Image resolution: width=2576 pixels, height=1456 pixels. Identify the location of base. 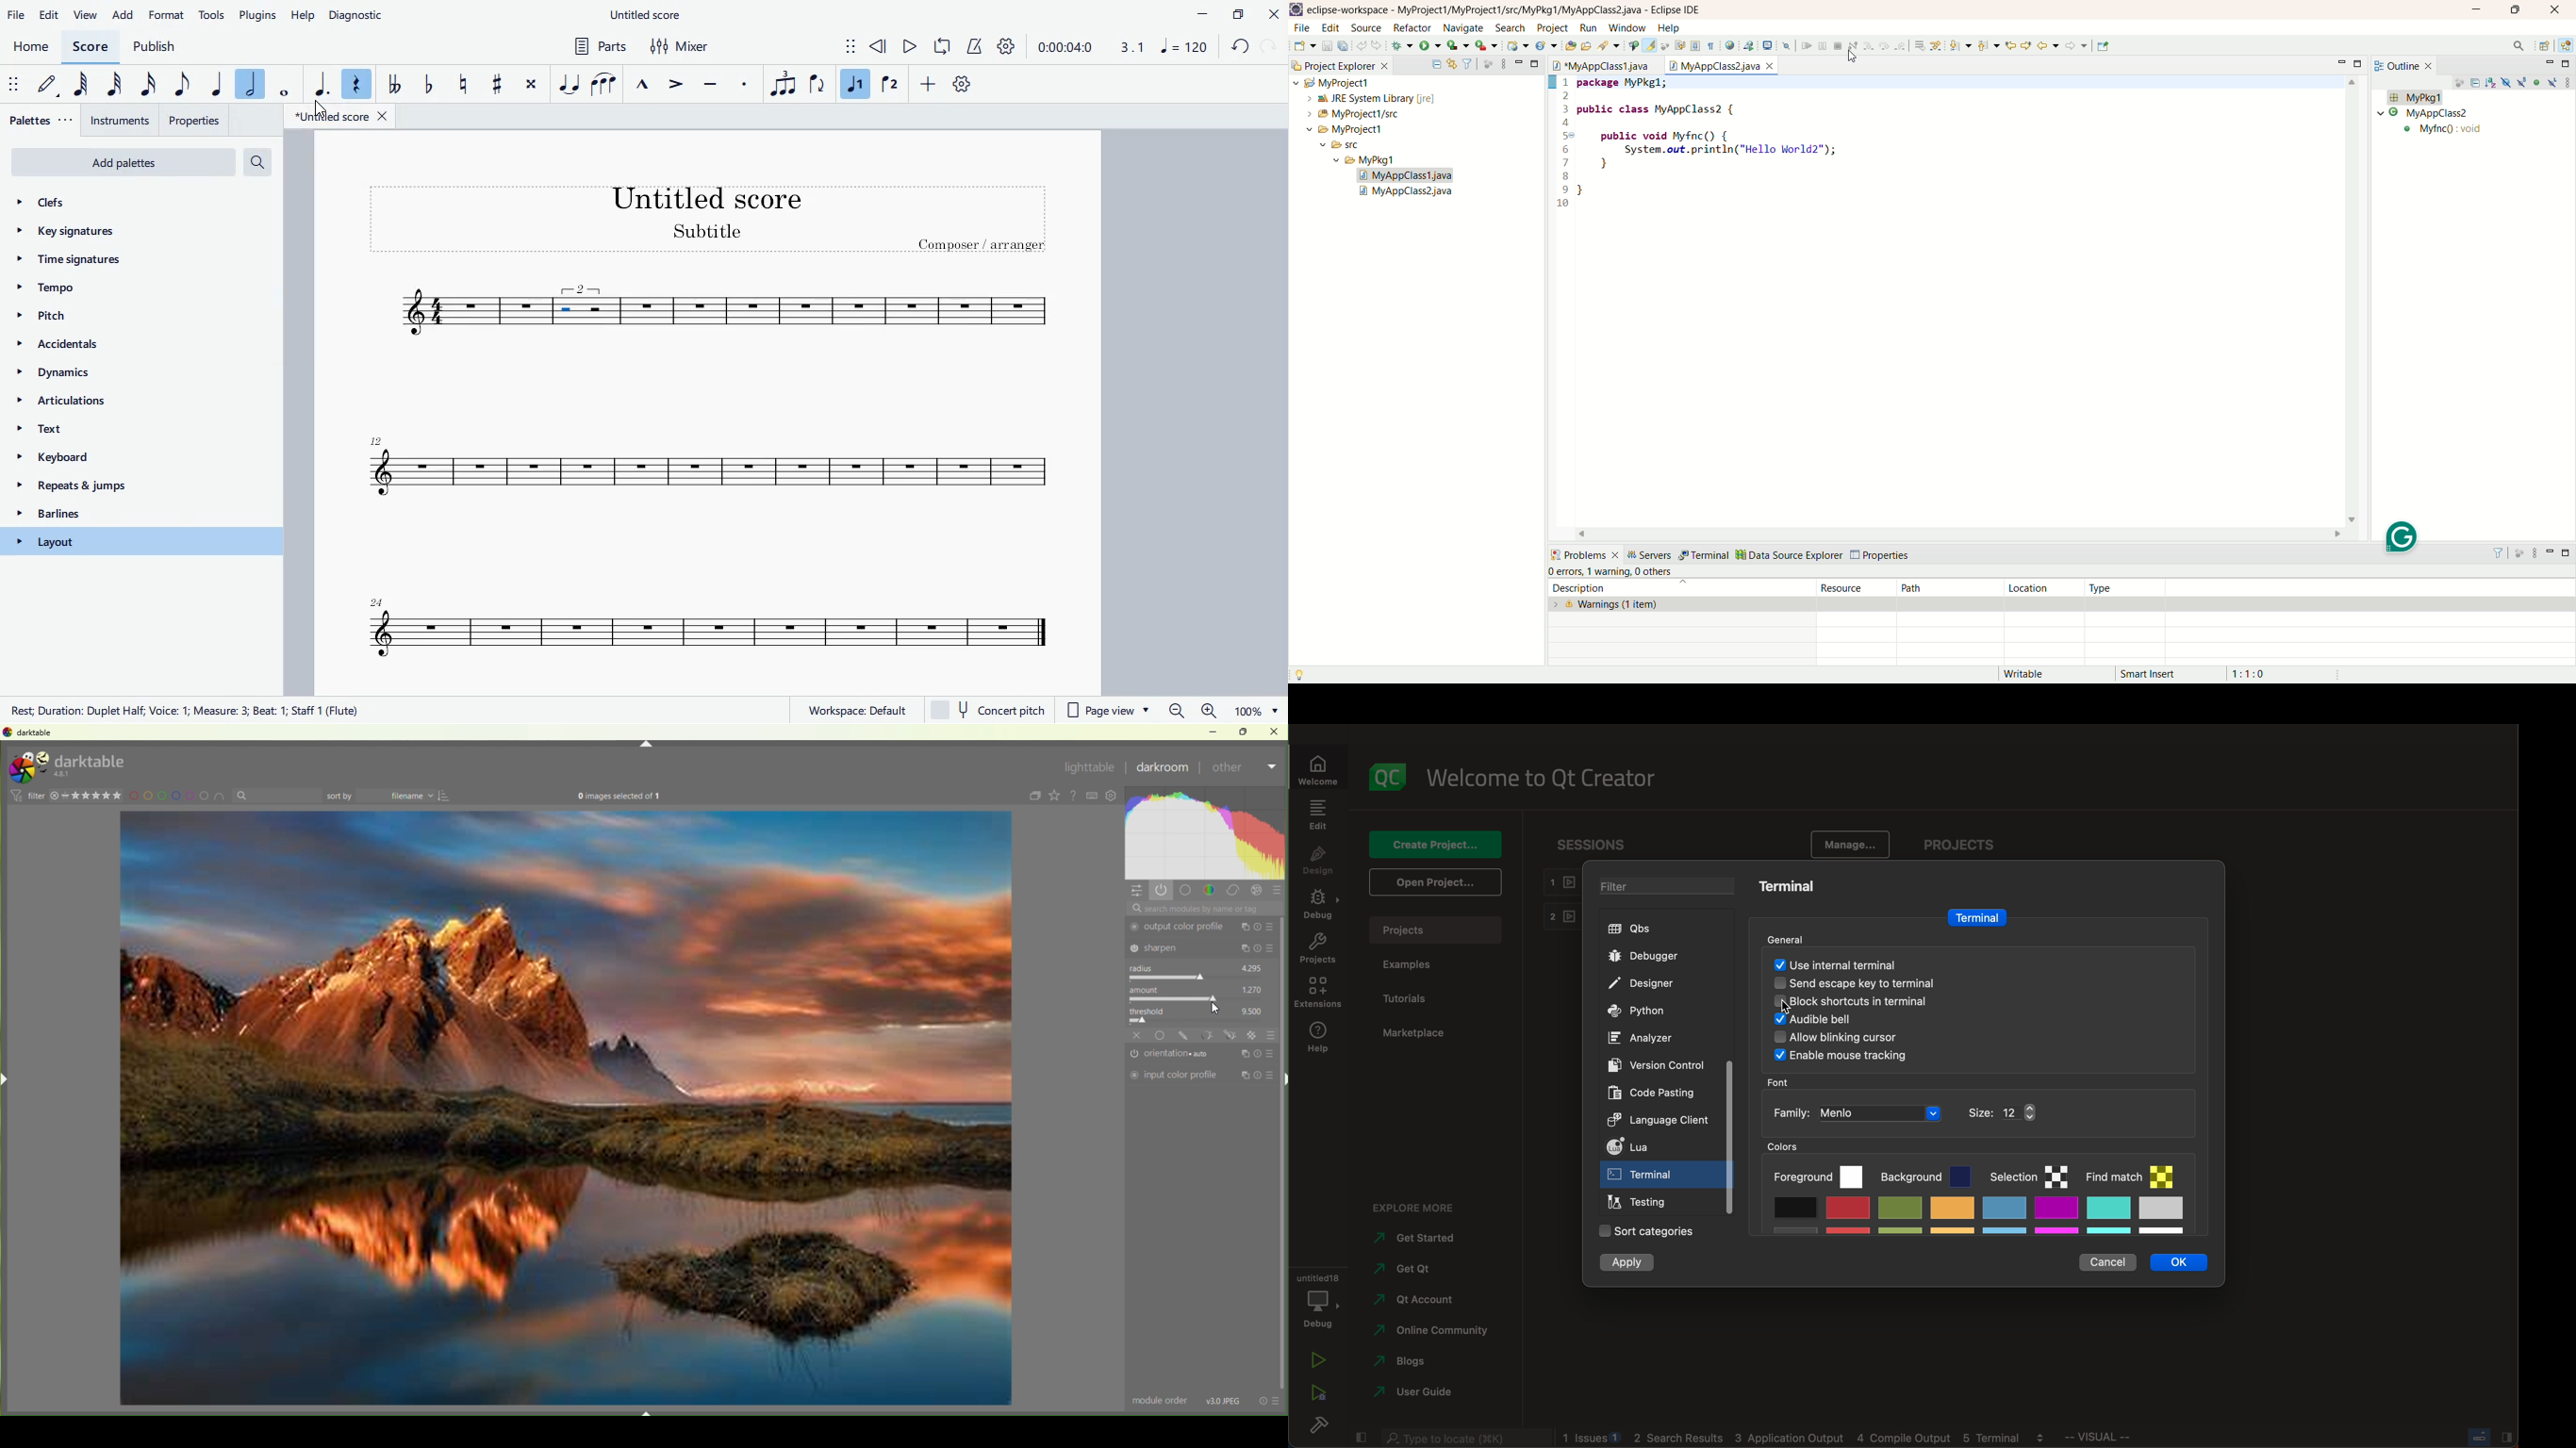
(1161, 1035).